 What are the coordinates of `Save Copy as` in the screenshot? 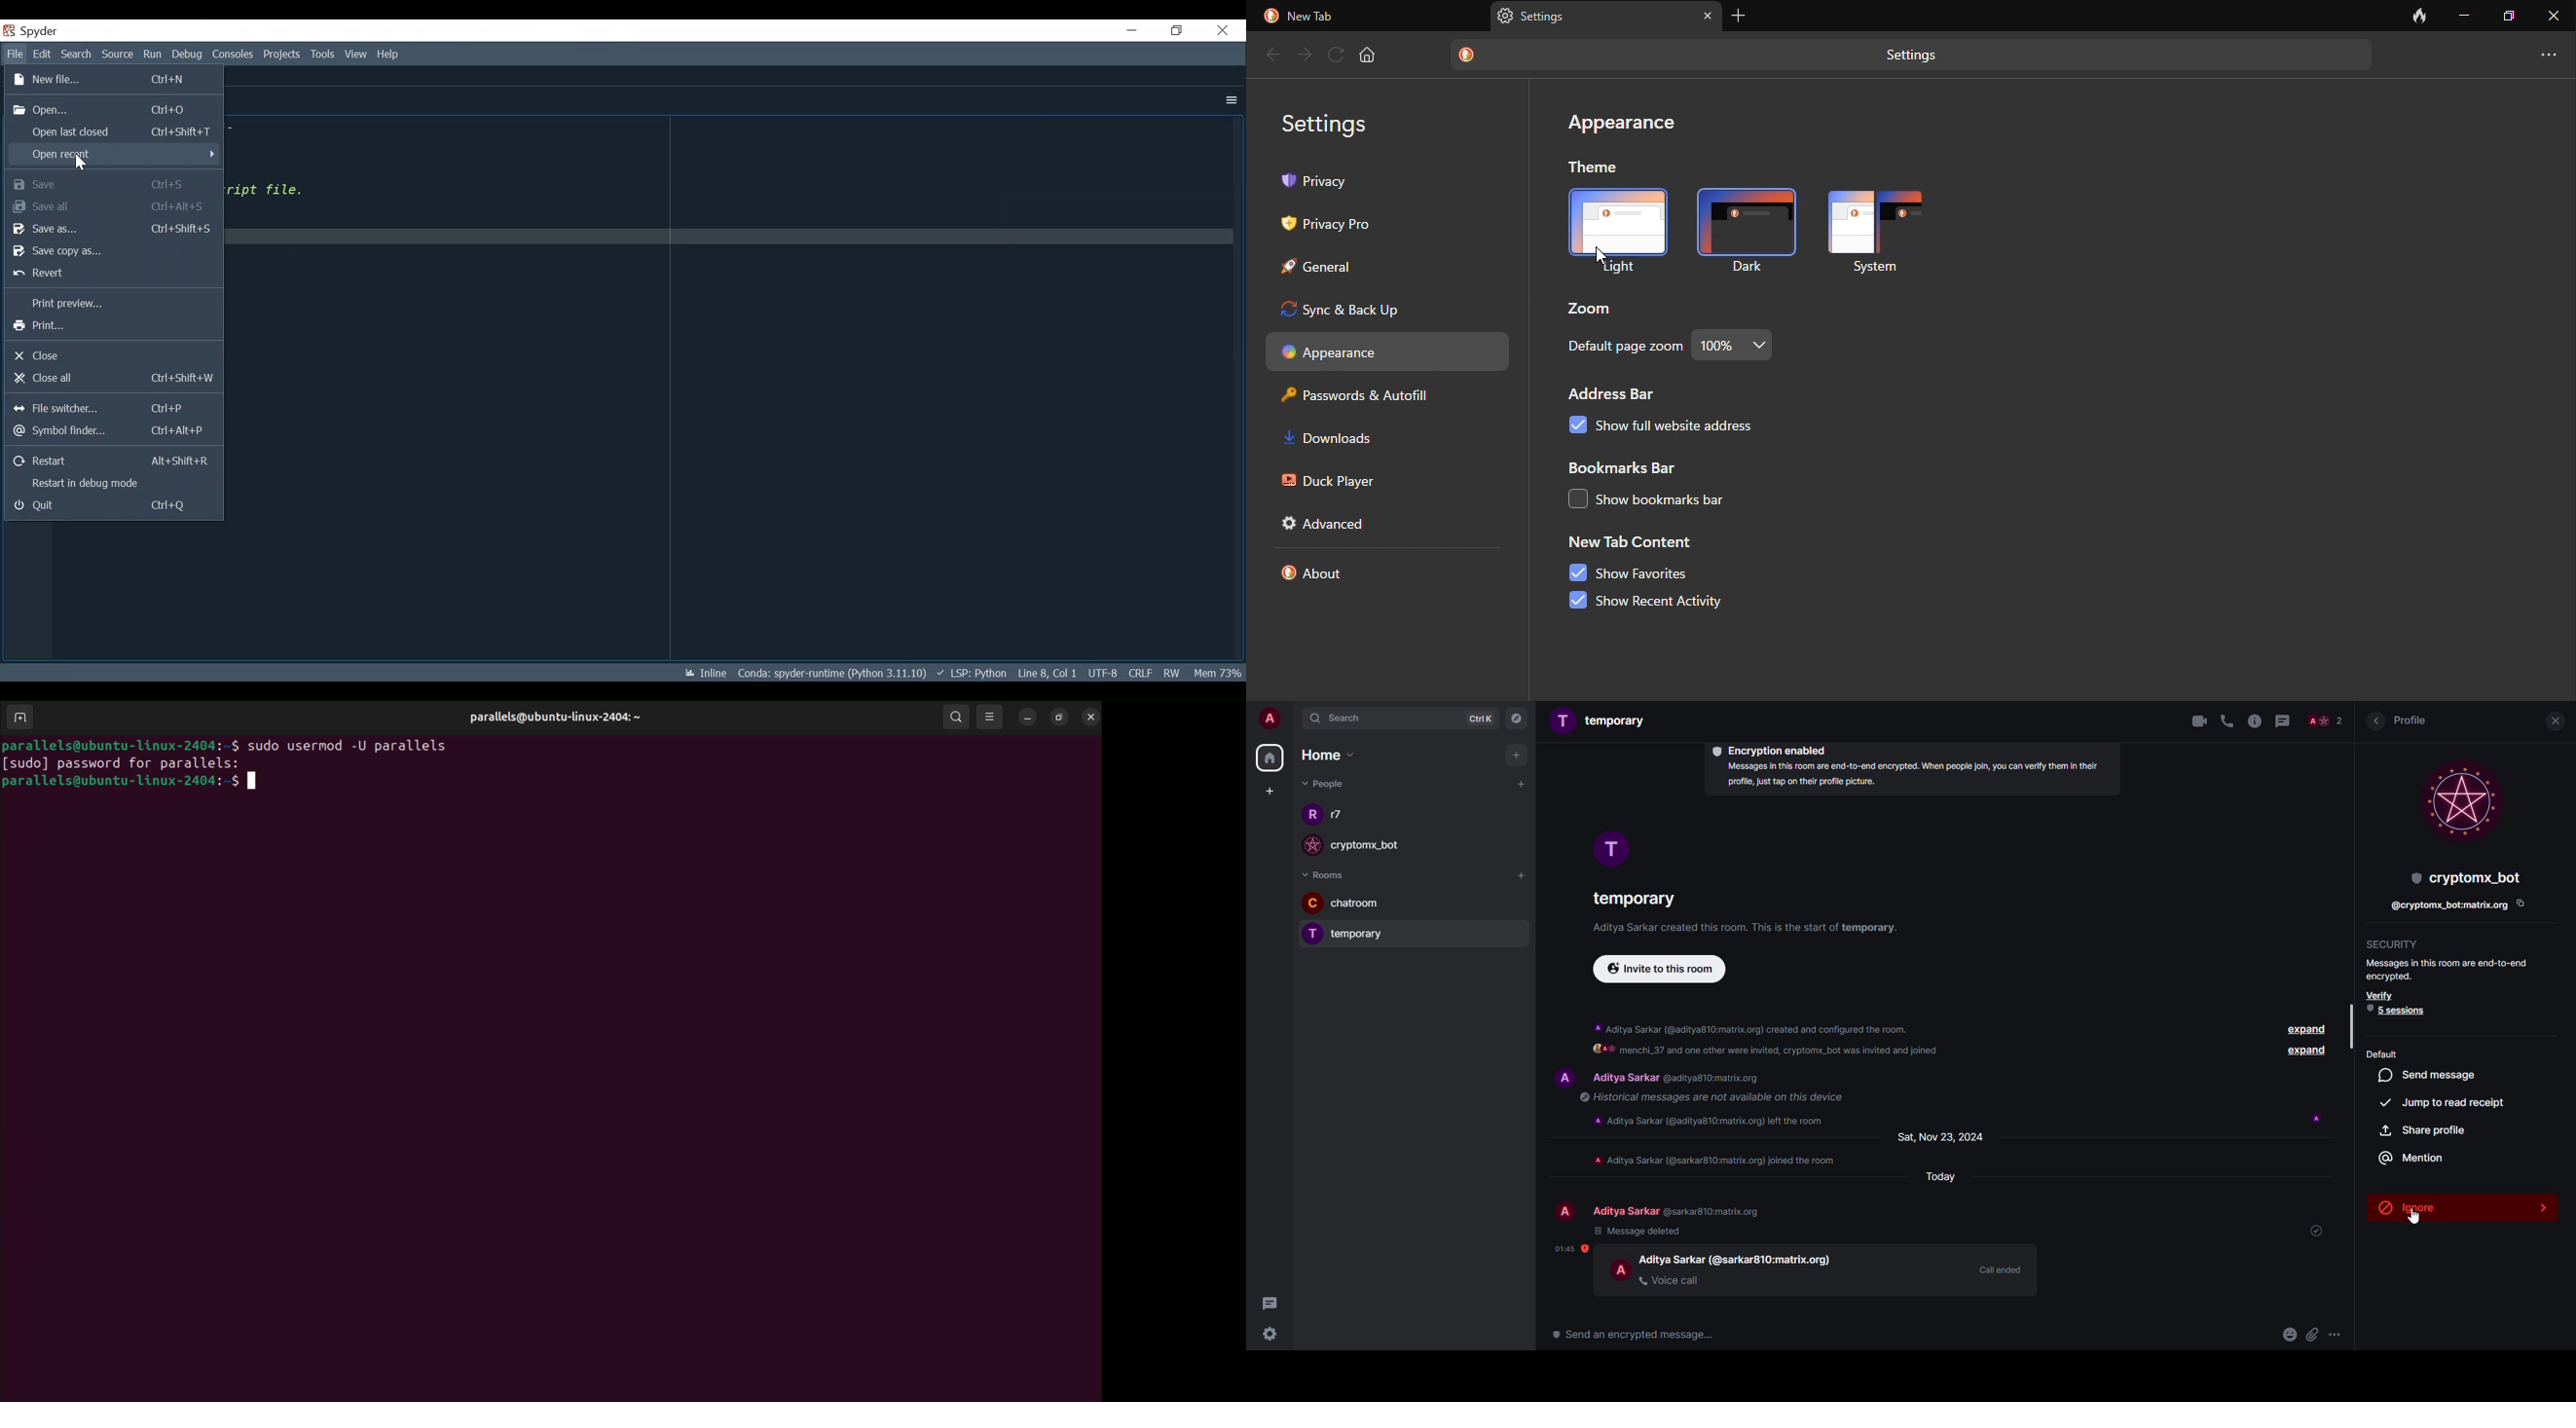 It's located at (110, 251).